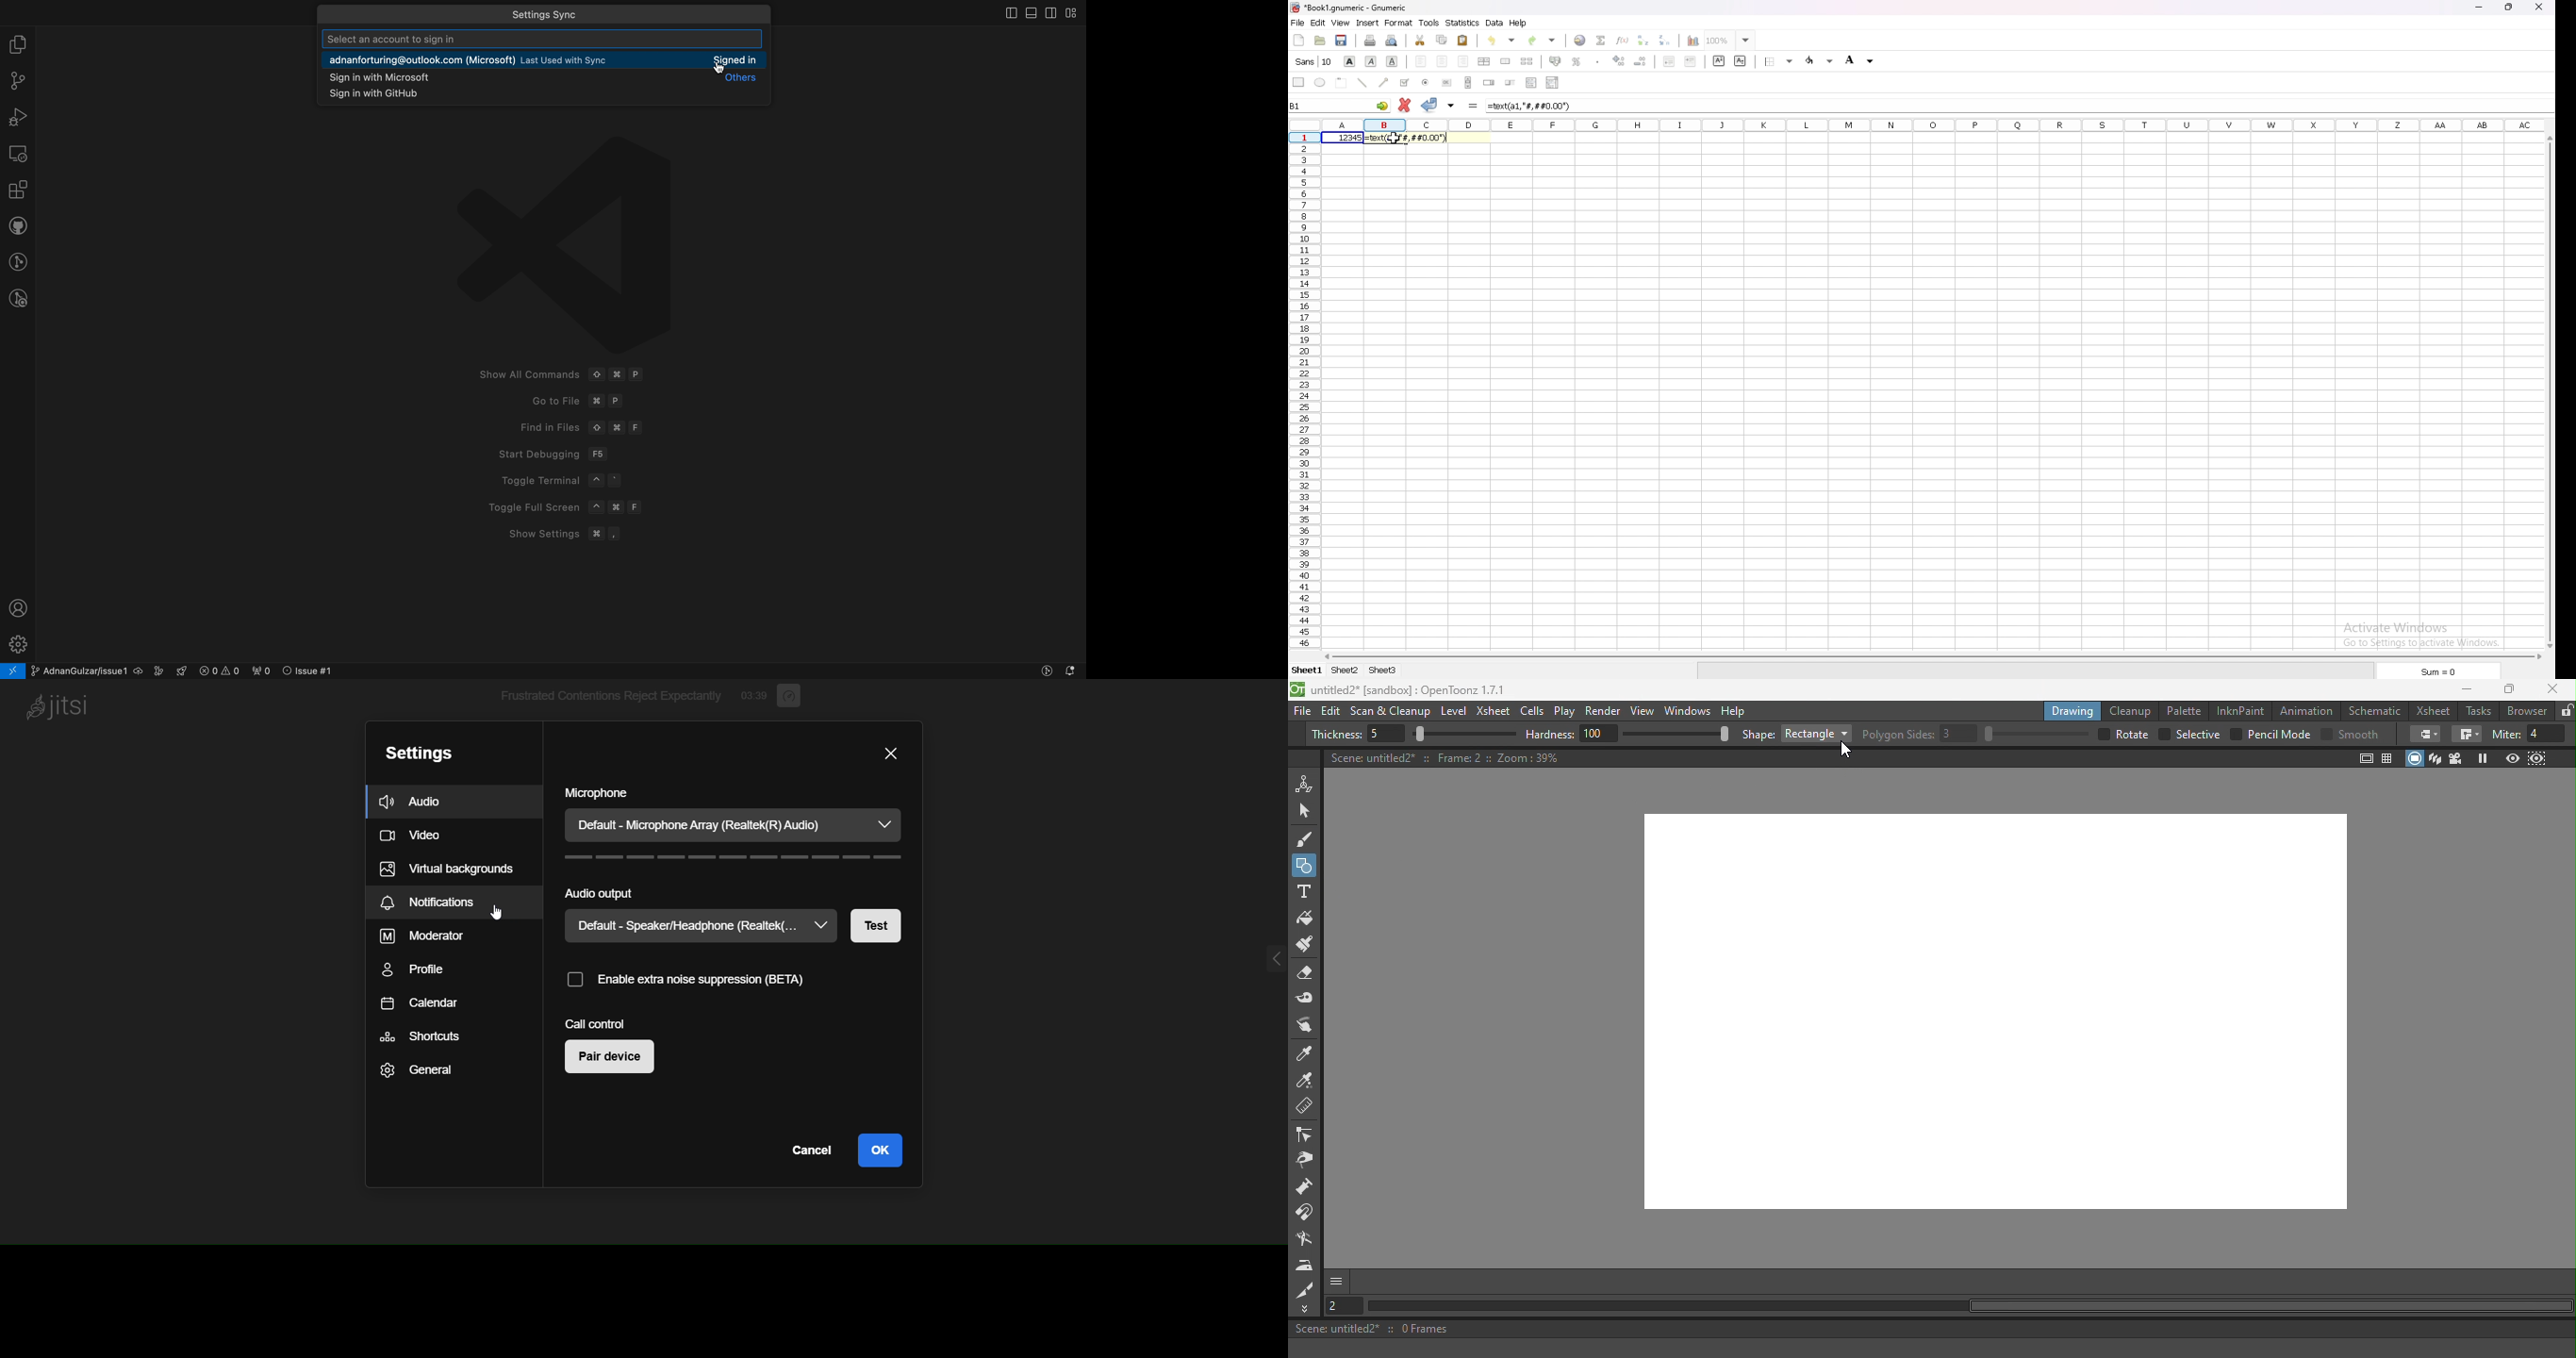  I want to click on Cleanup, so click(2128, 709).